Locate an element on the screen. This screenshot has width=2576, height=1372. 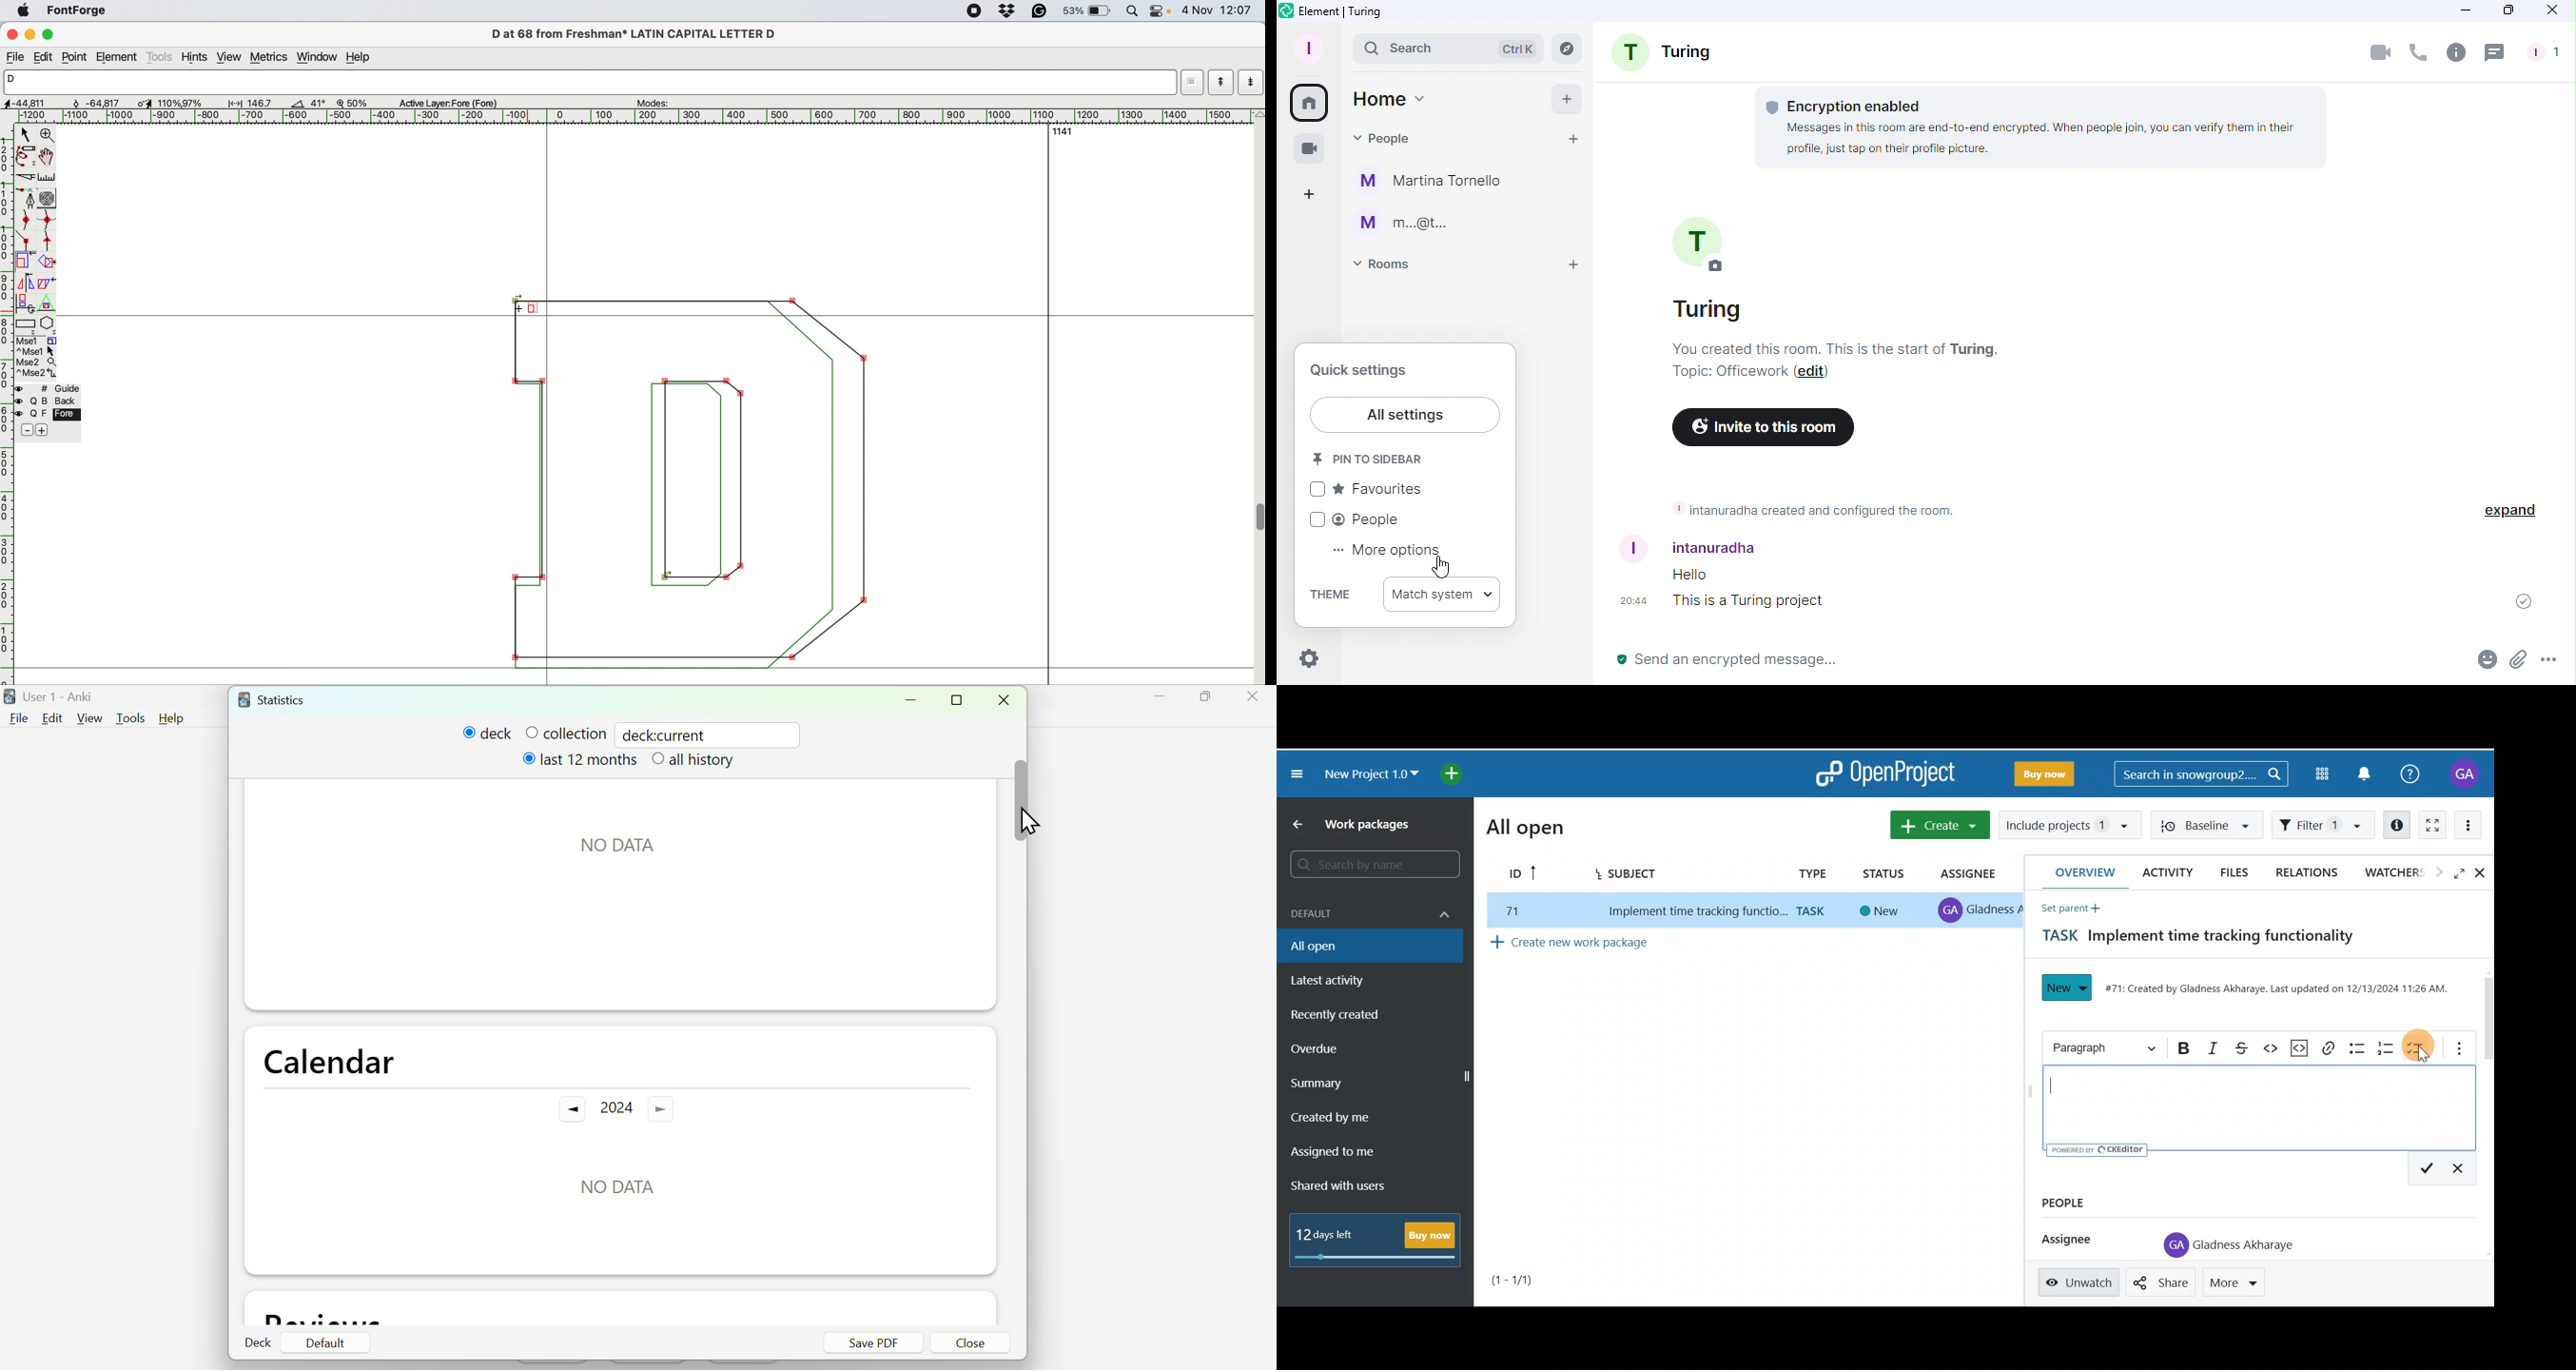
Element icon is located at coordinates (1356, 12).